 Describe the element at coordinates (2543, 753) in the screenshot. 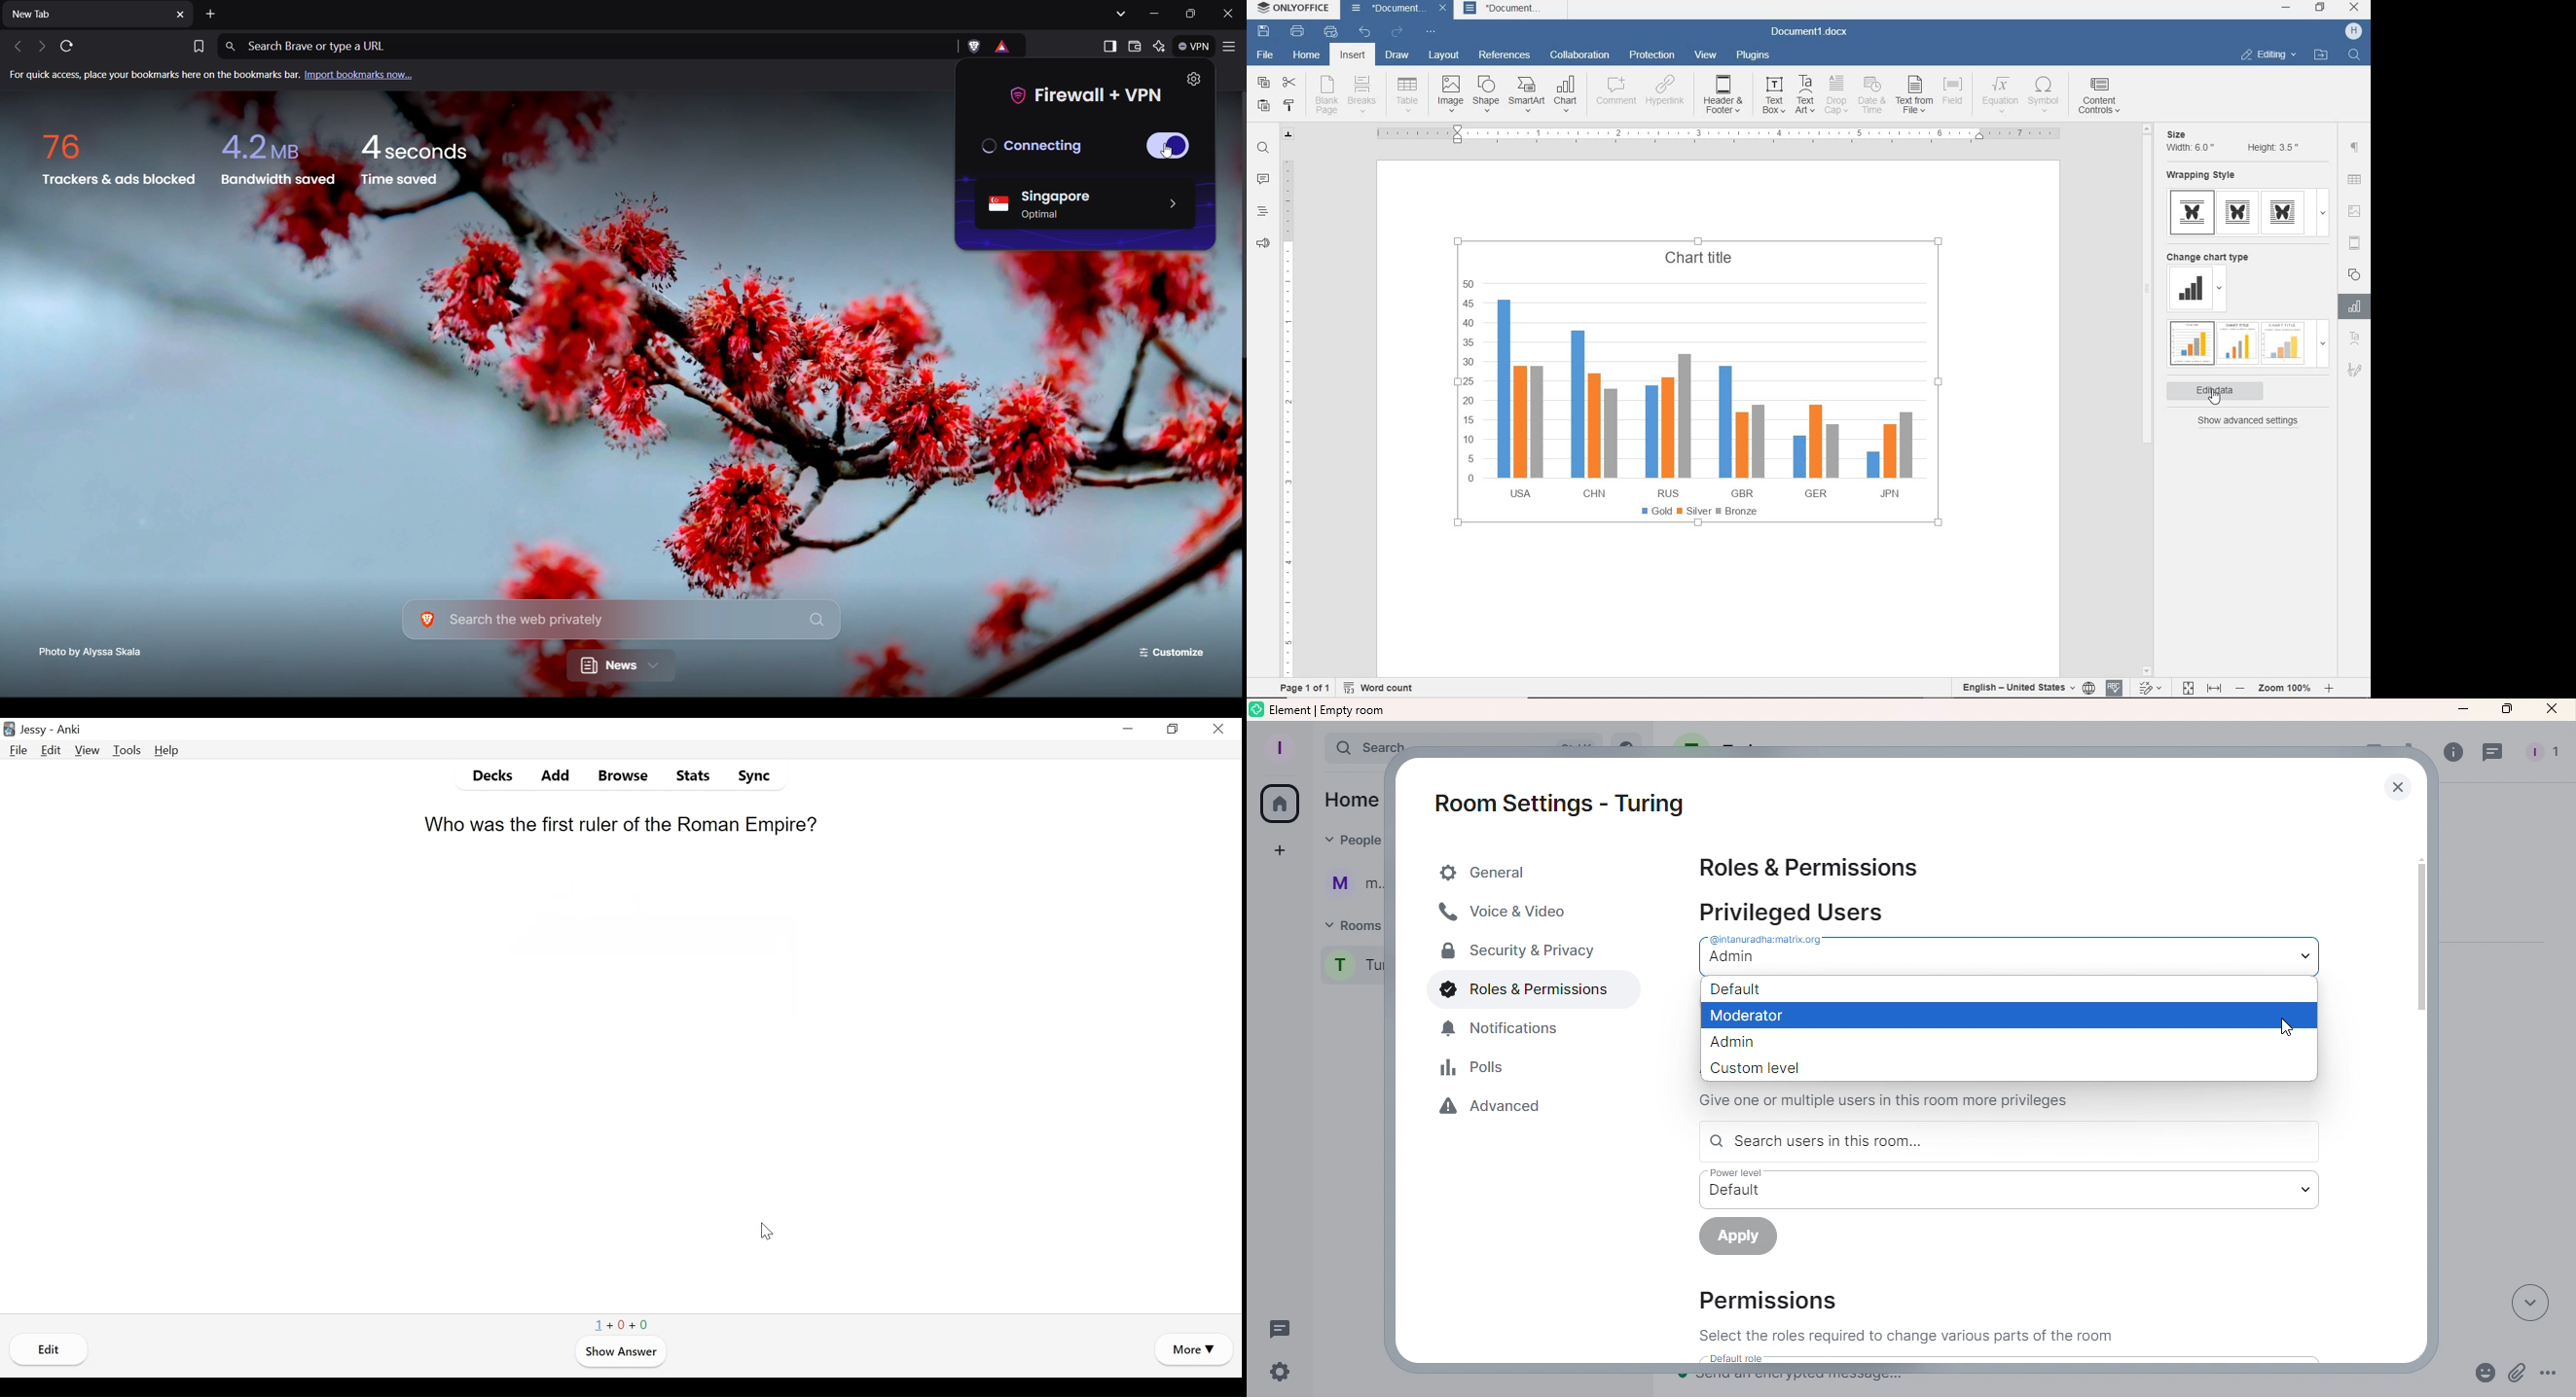

I see `people` at that location.